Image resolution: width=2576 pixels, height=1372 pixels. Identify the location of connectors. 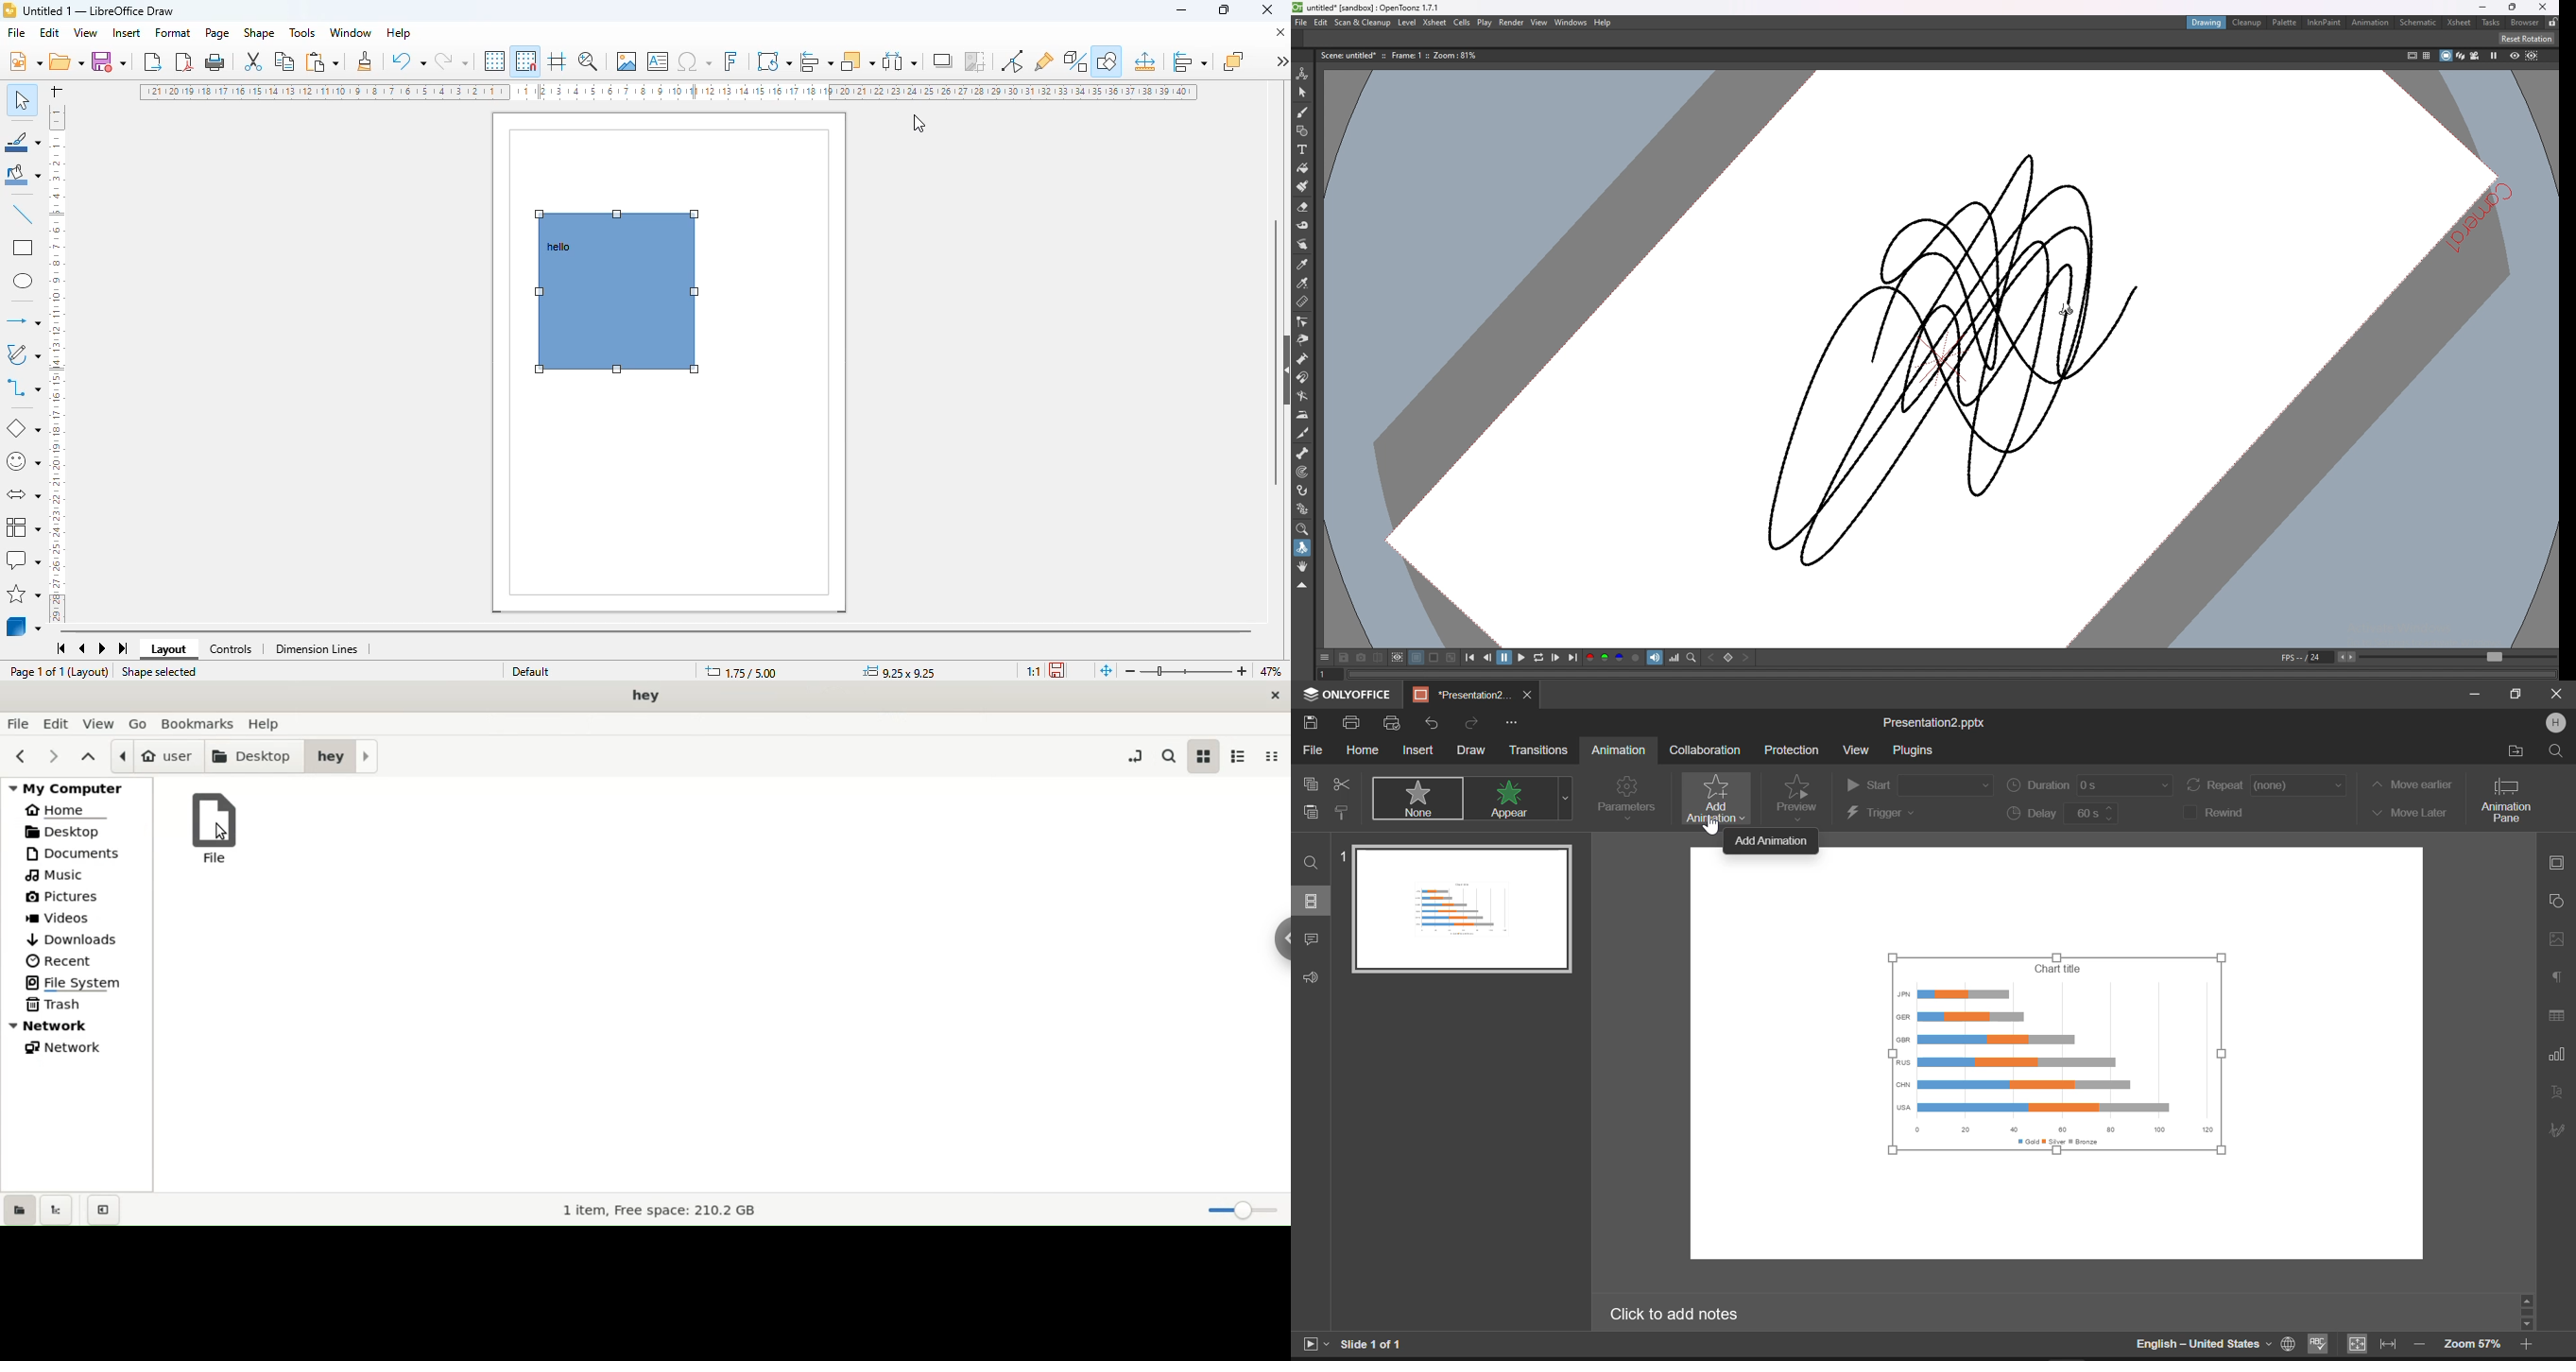
(24, 388).